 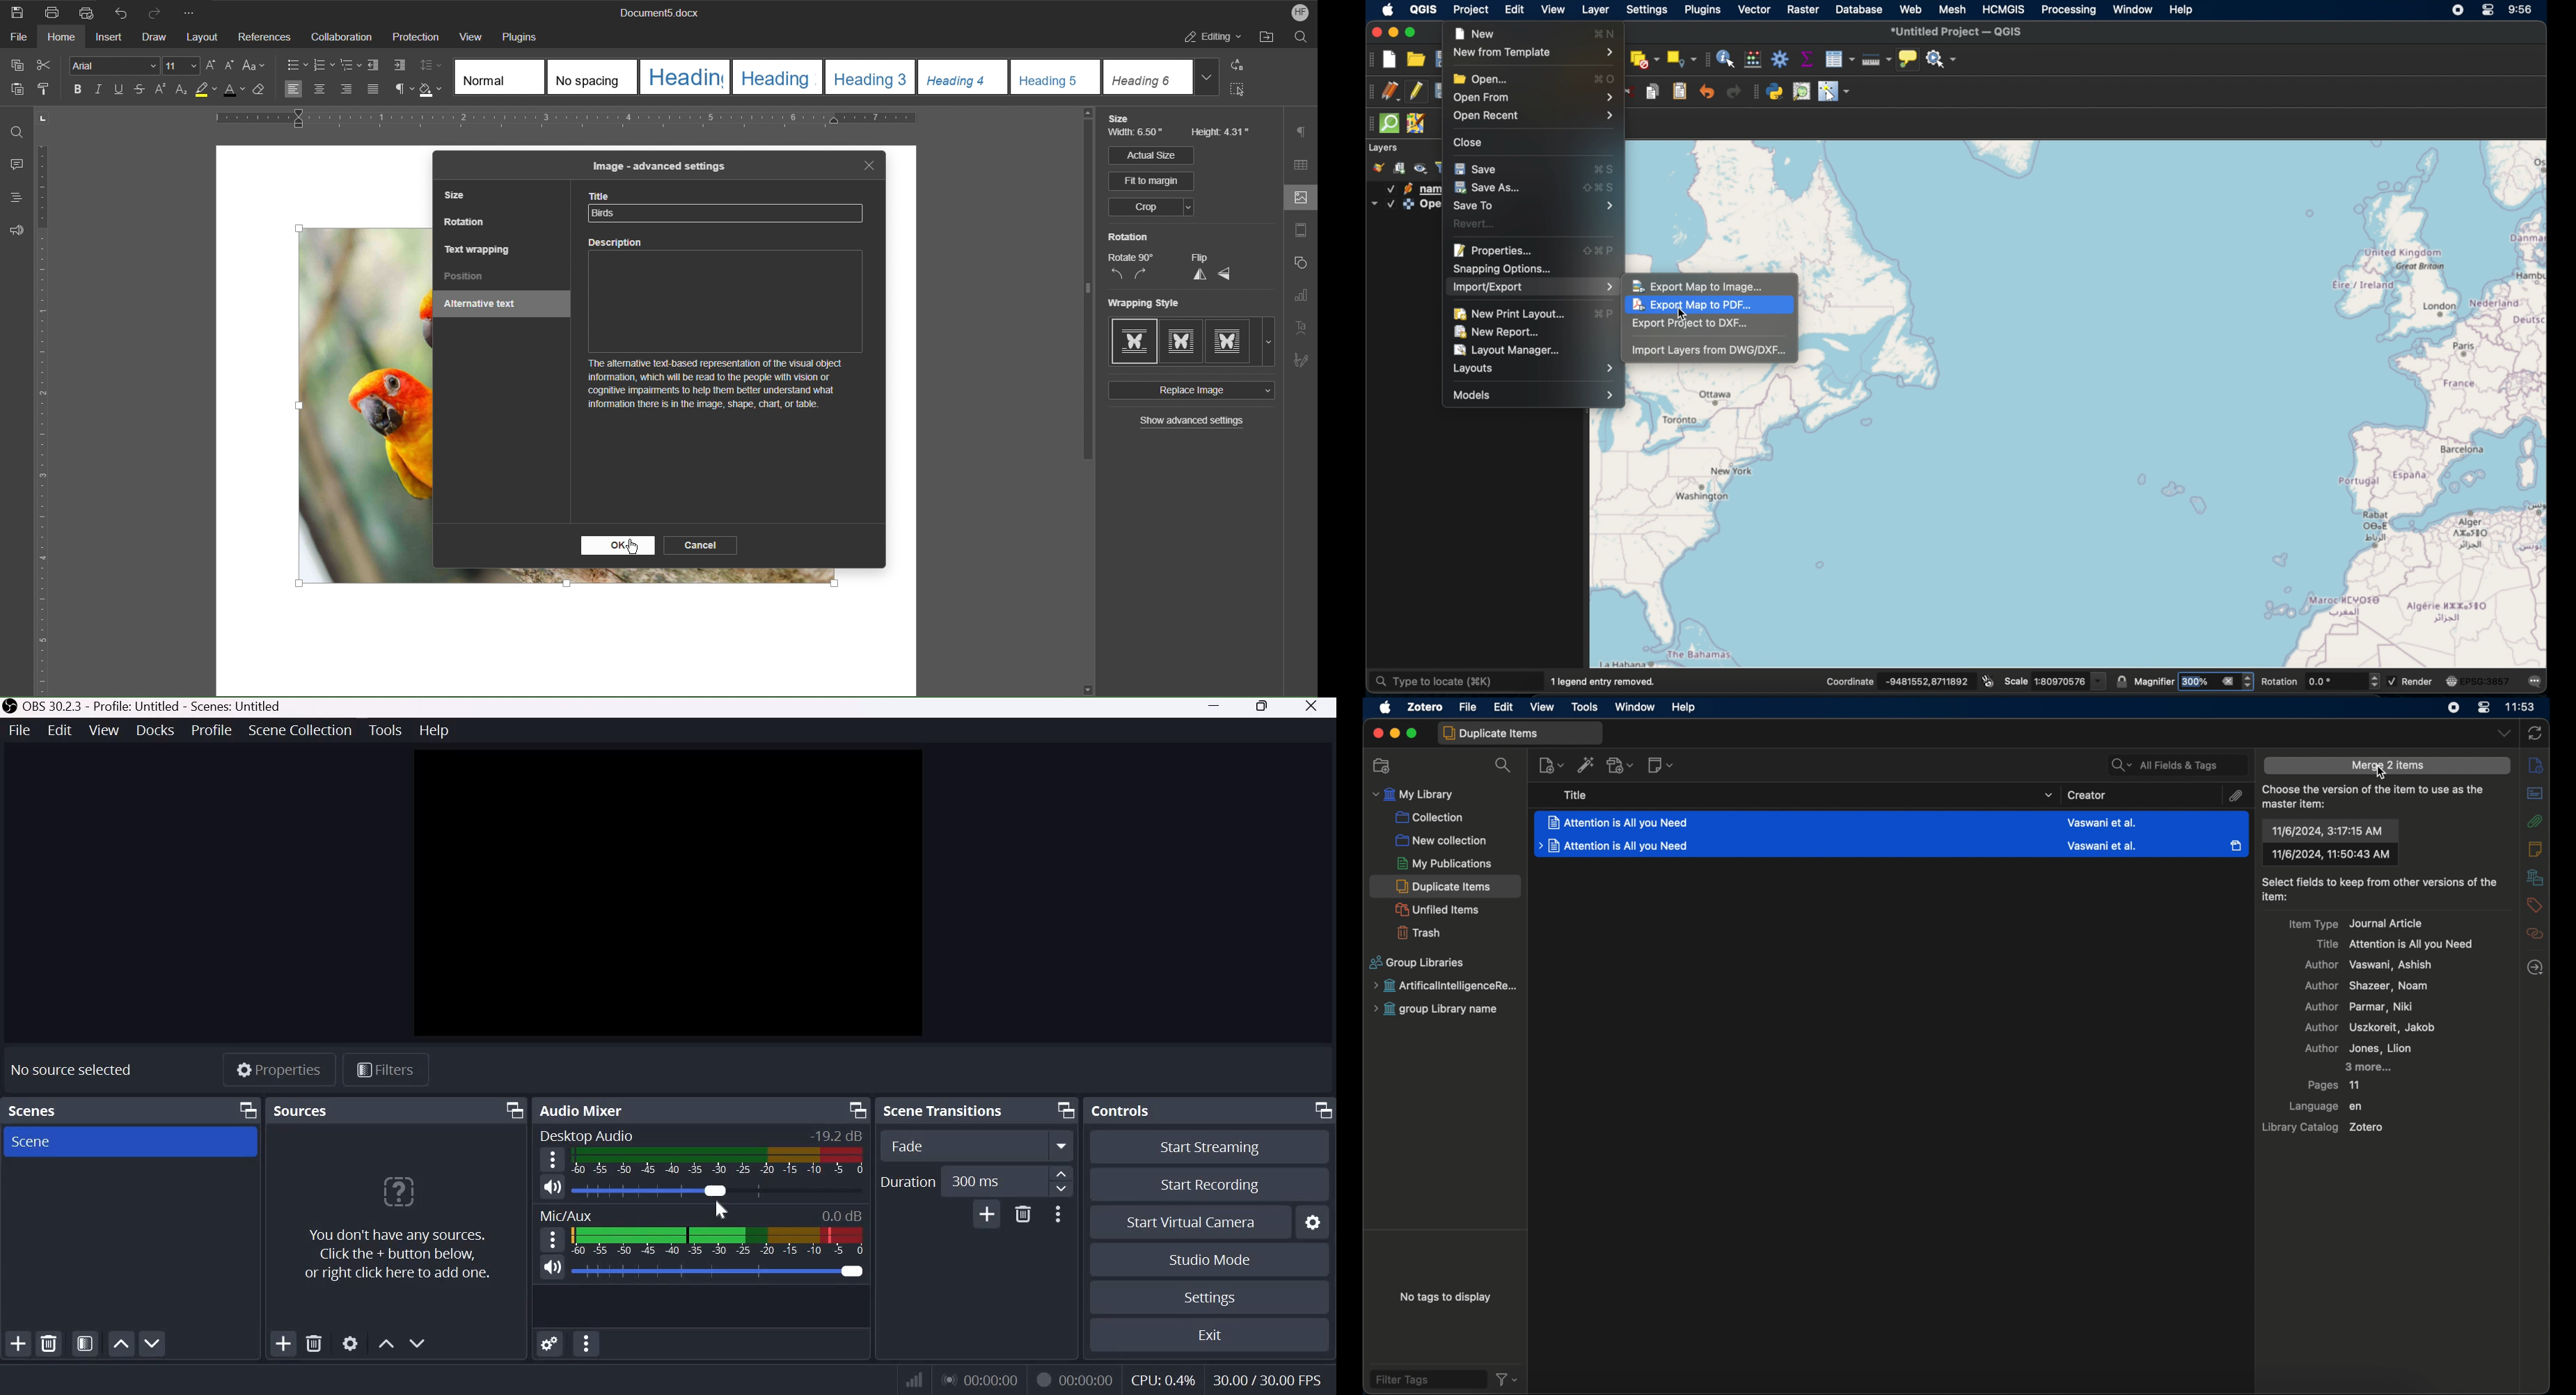 What do you see at coordinates (717, 1160) in the screenshot?
I see `Volume Meter` at bounding box center [717, 1160].